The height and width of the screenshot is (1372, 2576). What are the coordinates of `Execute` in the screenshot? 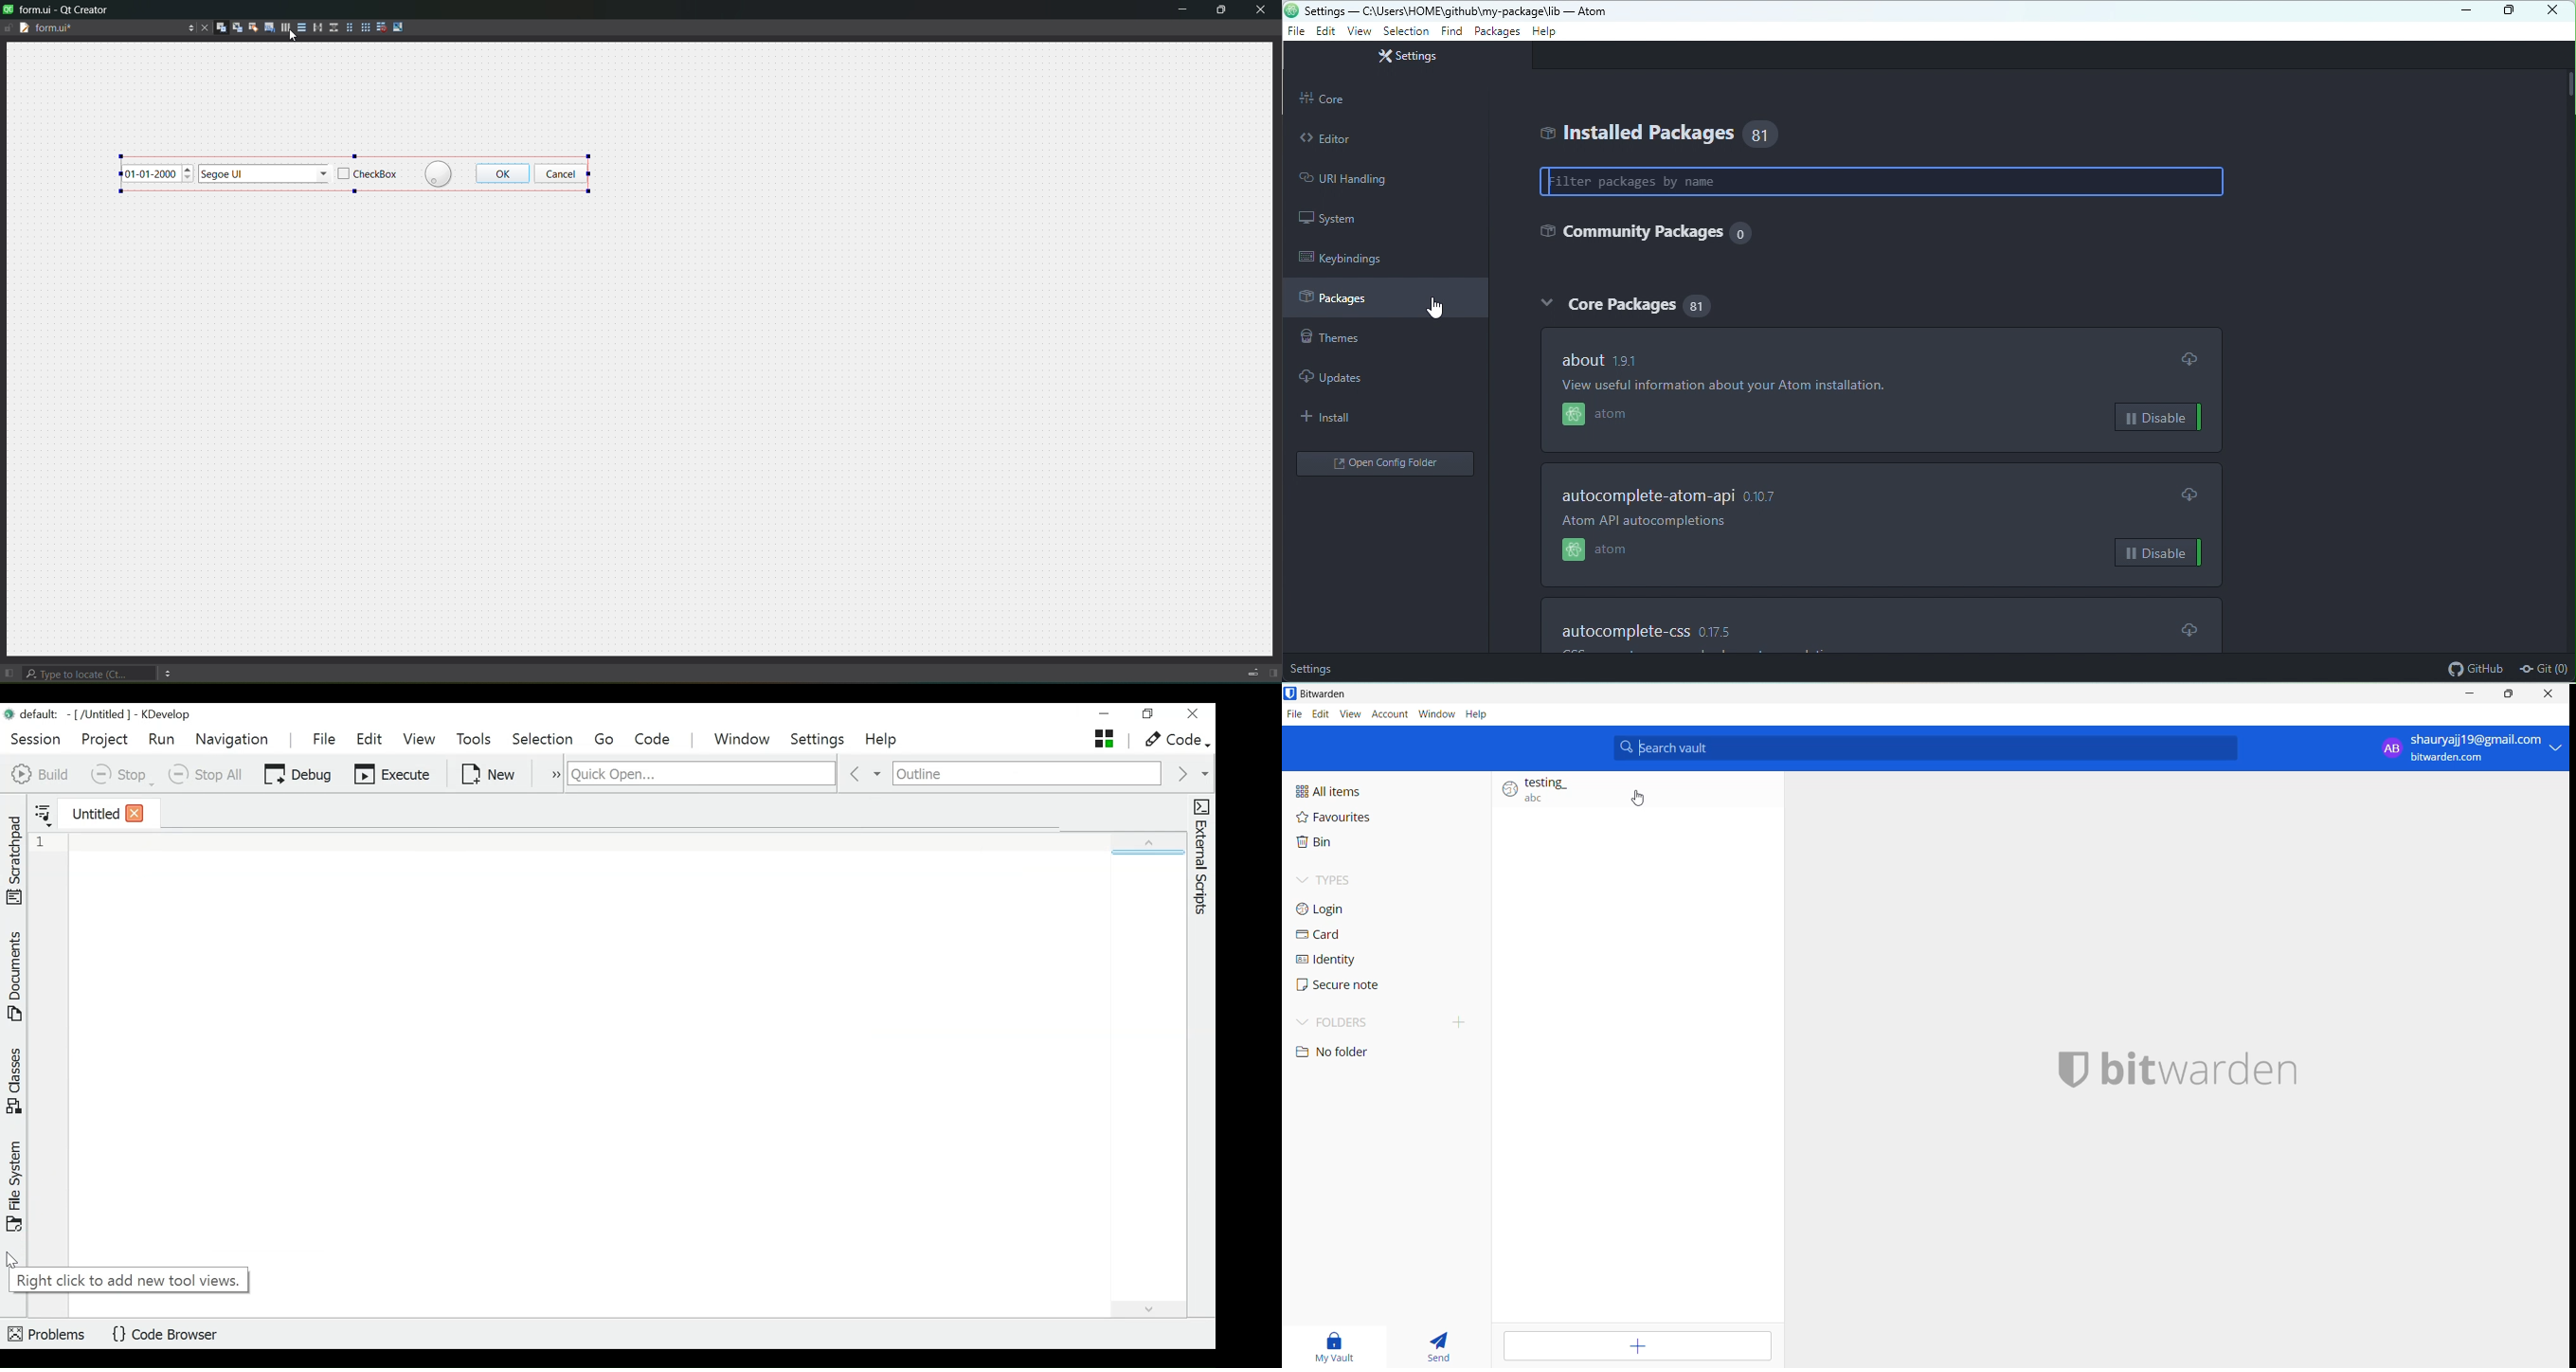 It's located at (393, 775).